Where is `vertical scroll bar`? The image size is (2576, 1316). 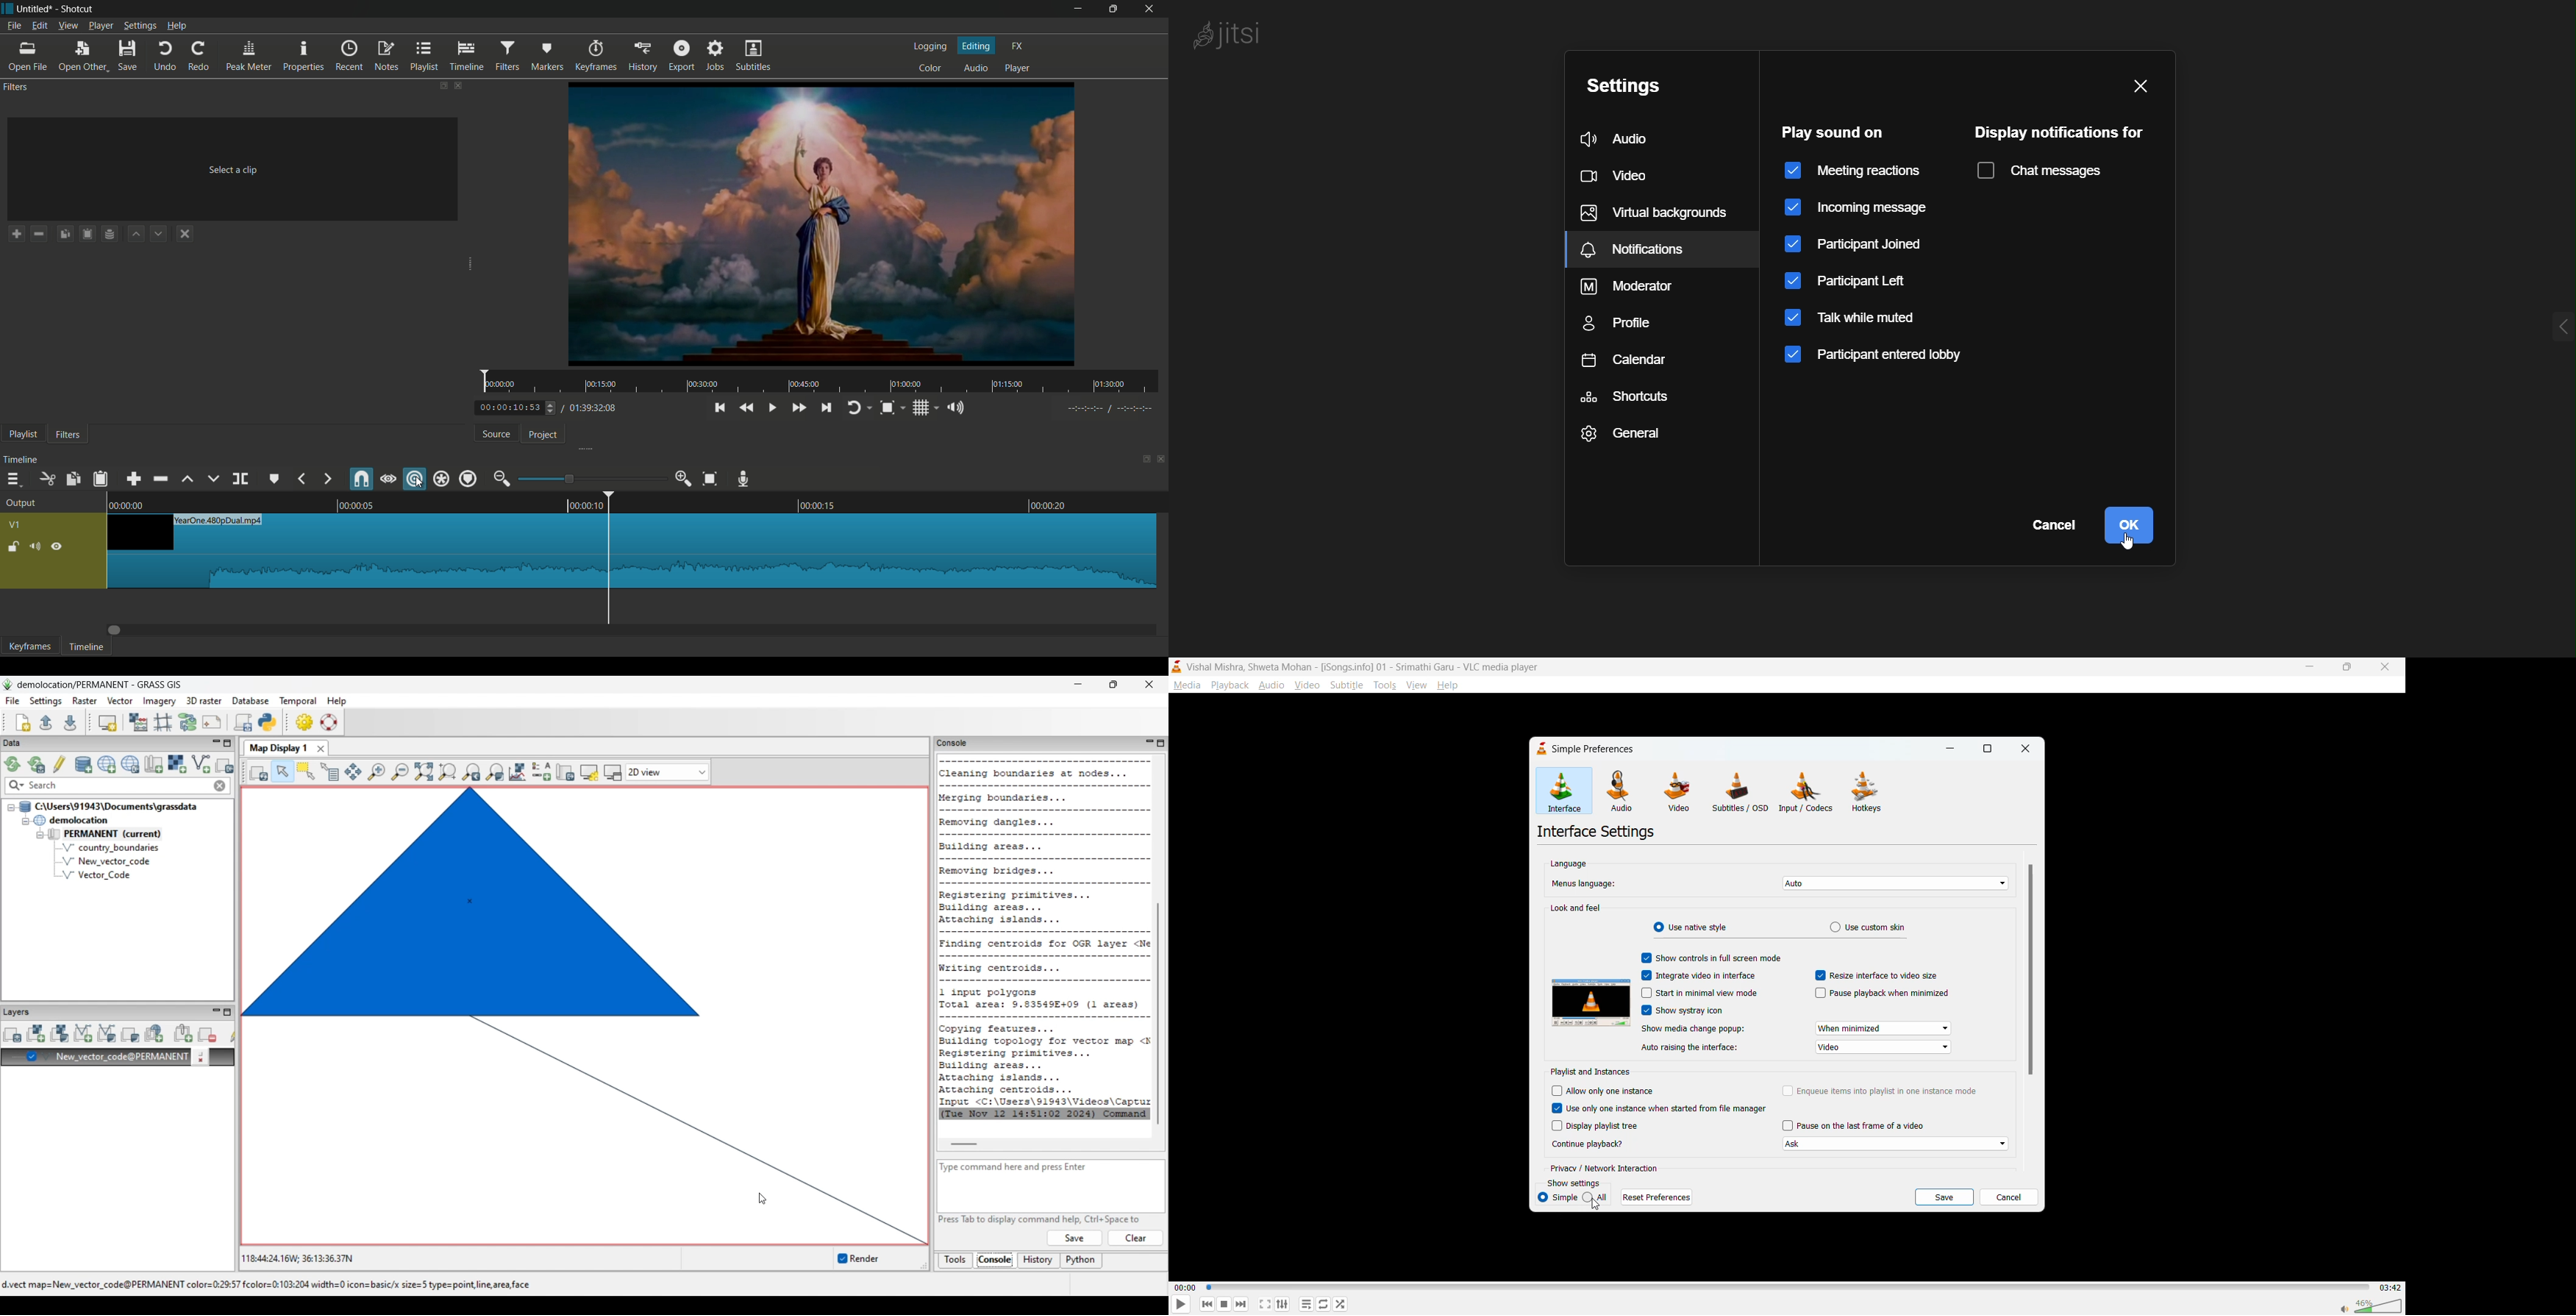
vertical scroll bar is located at coordinates (2030, 972).